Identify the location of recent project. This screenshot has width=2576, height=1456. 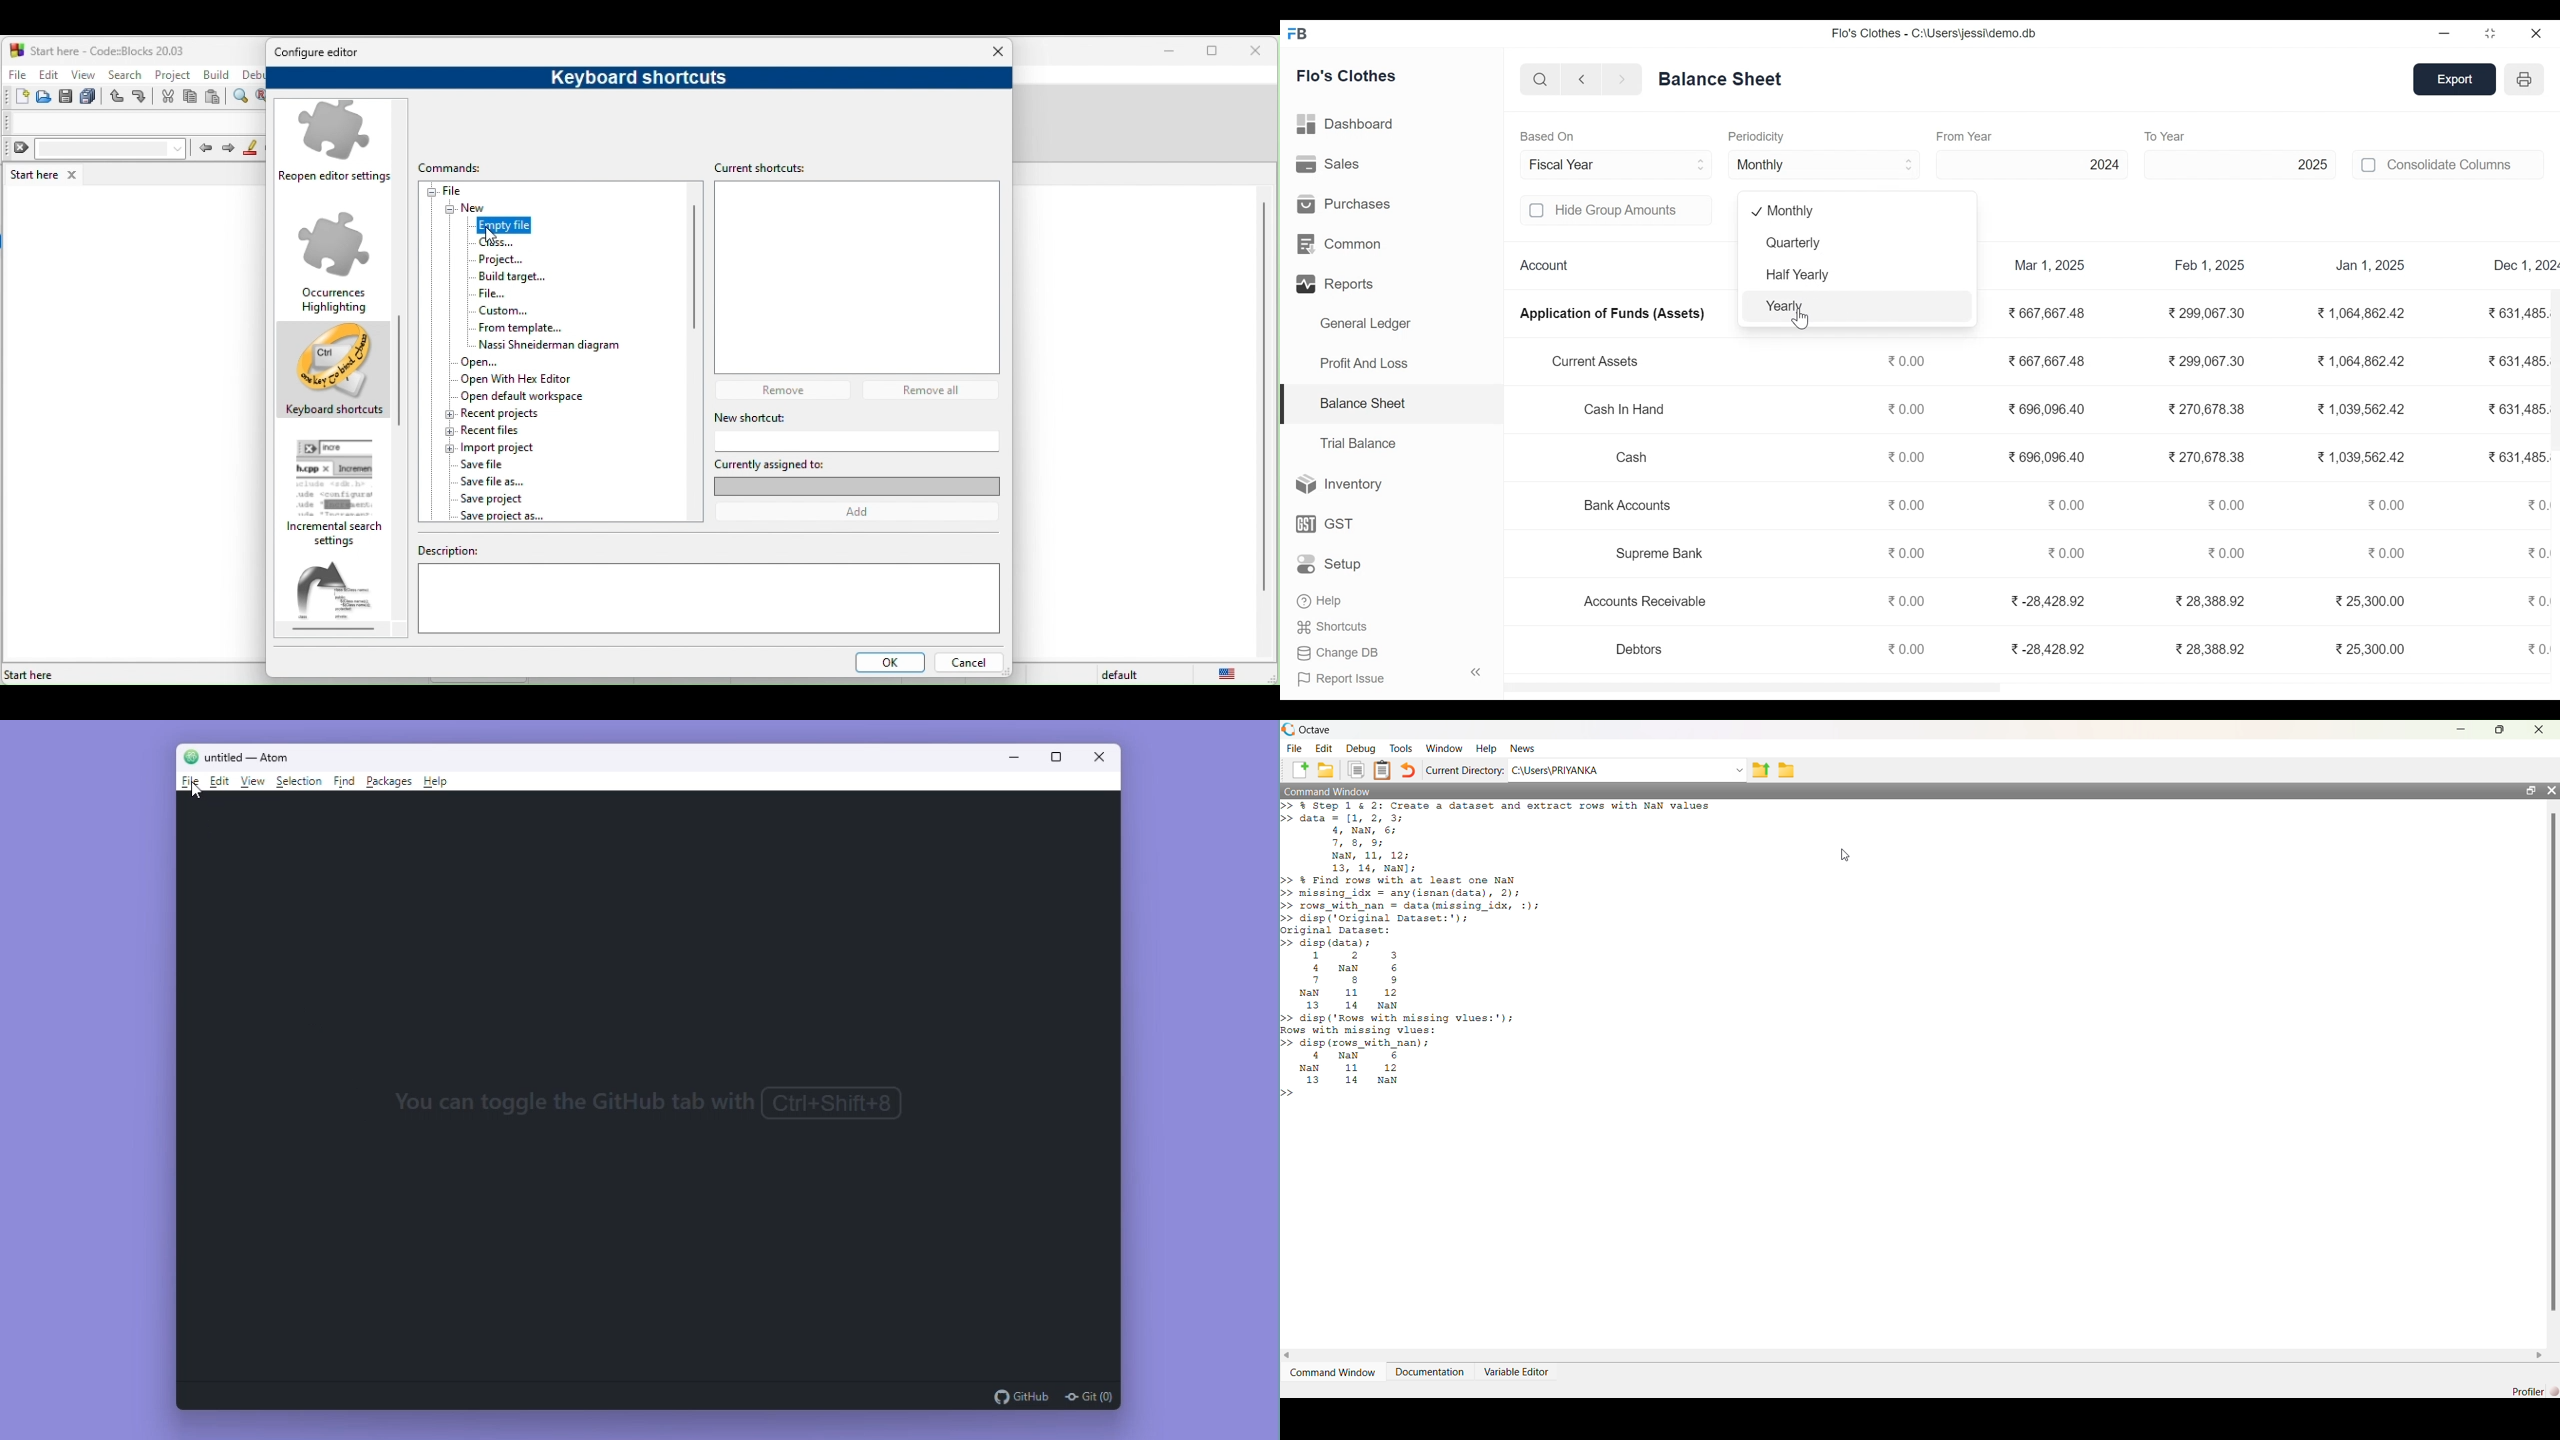
(493, 414).